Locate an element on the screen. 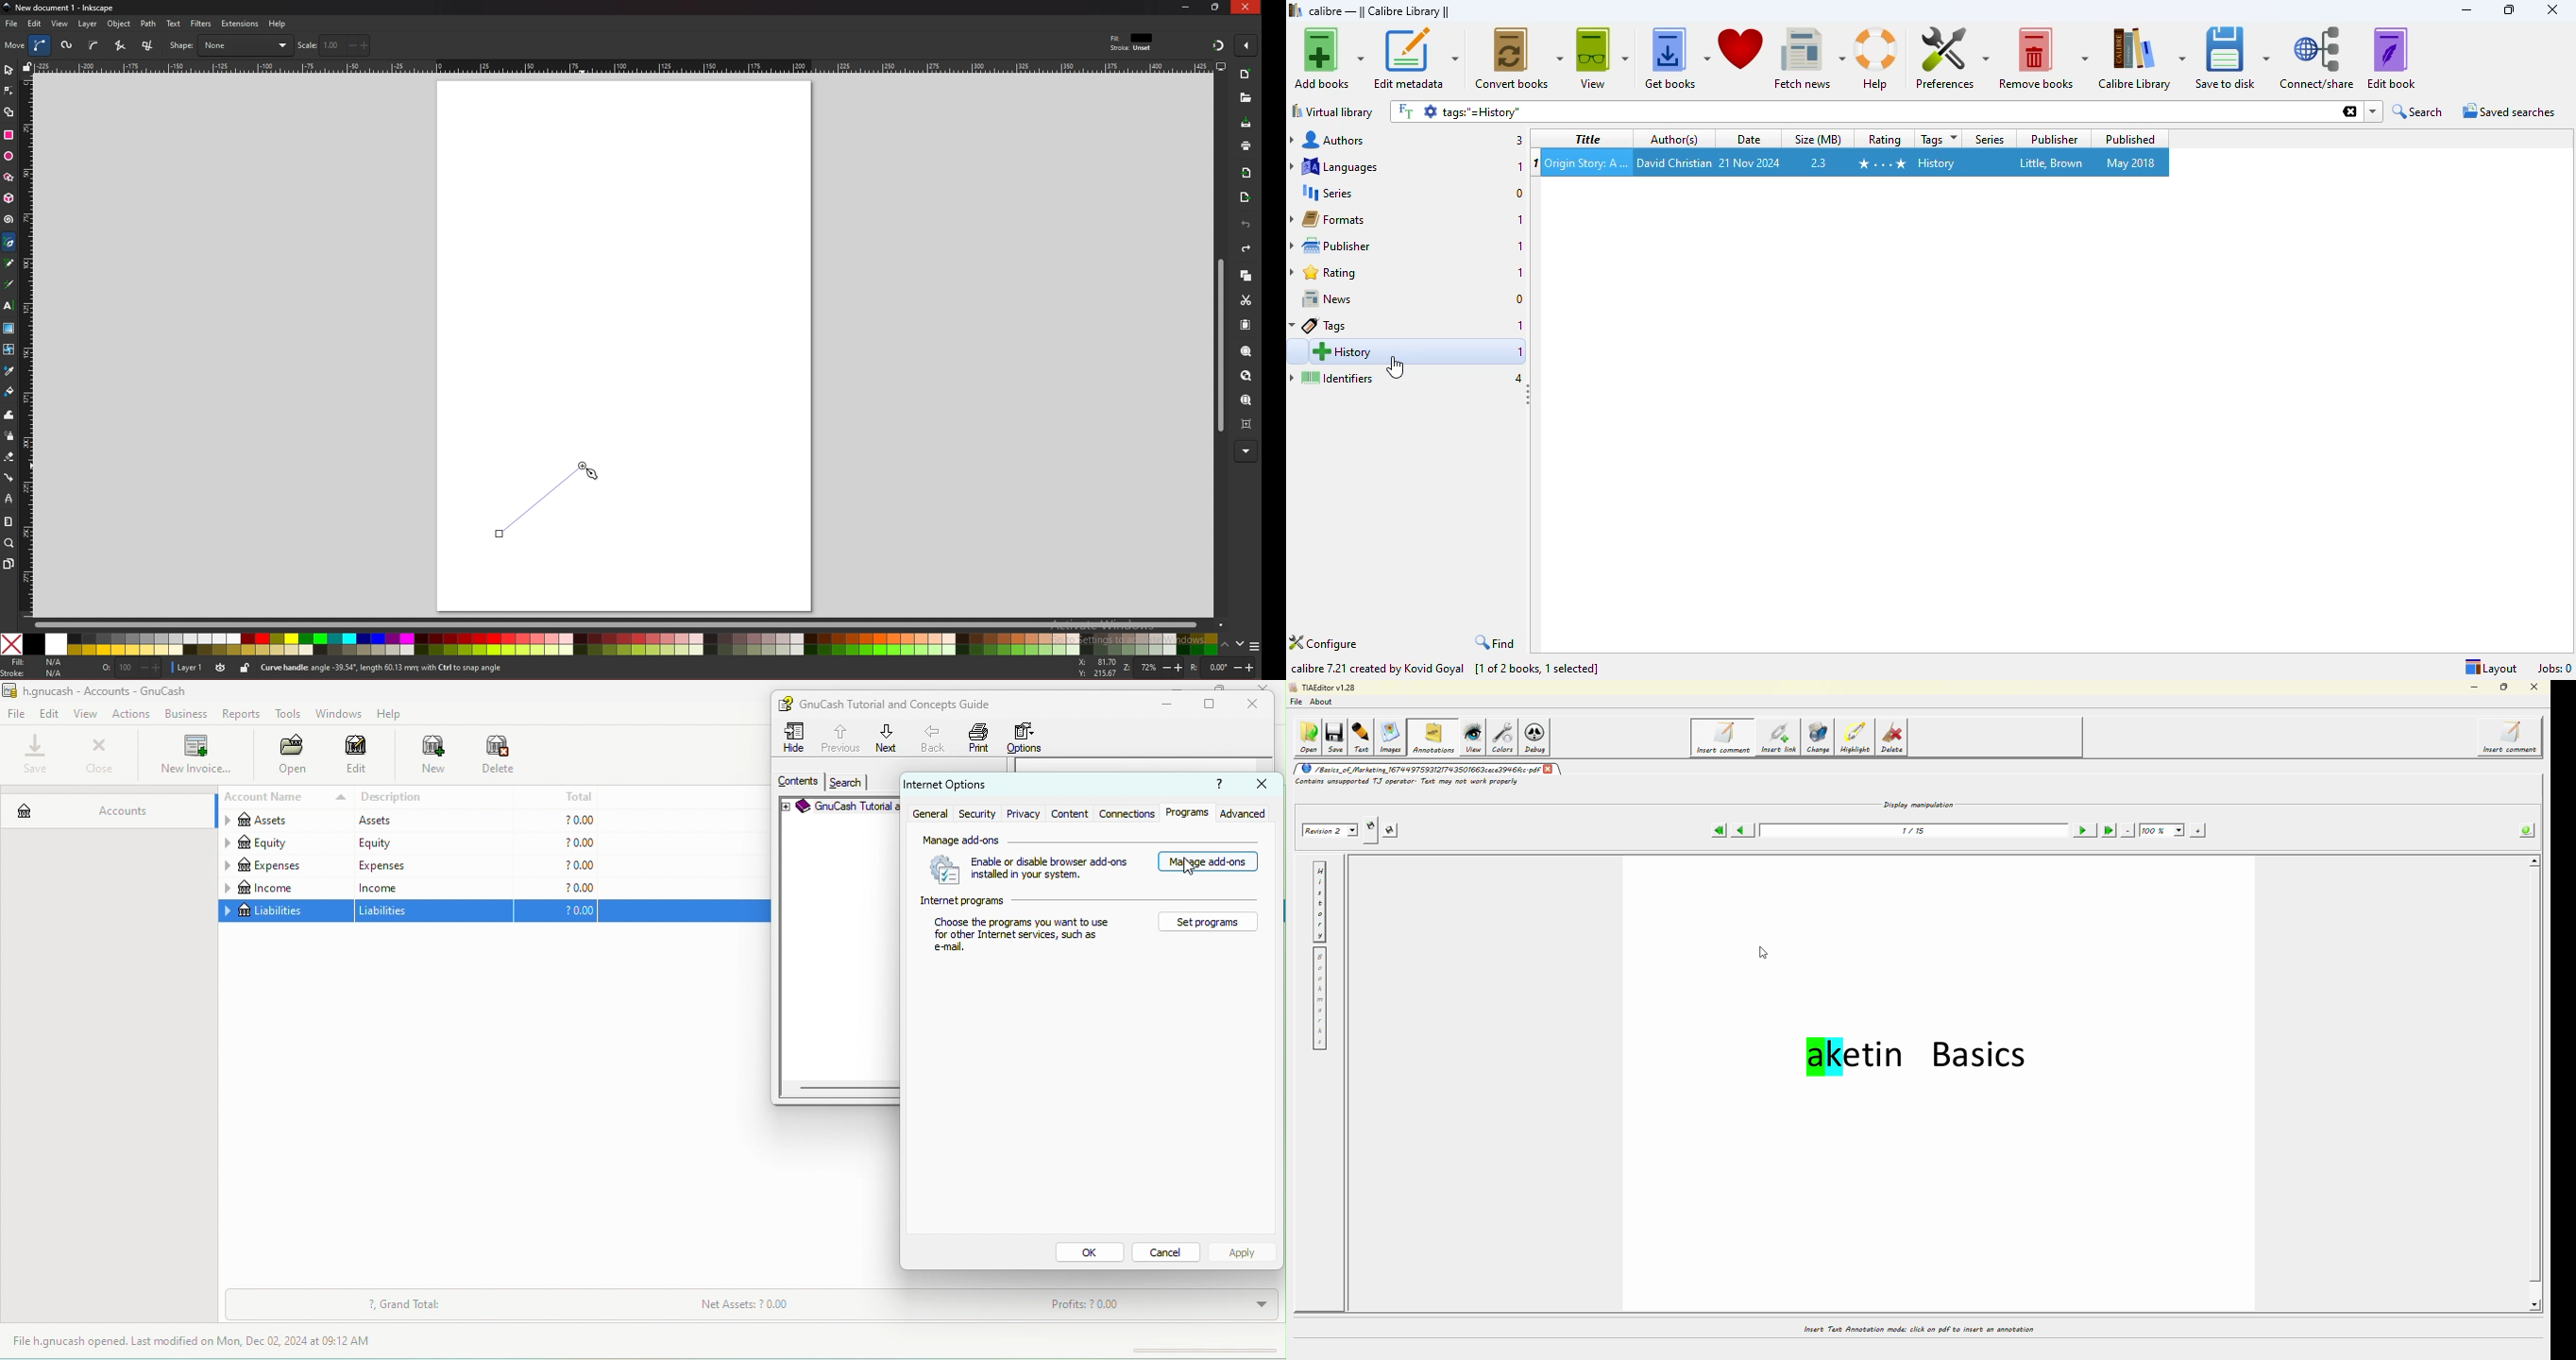 This screenshot has height=1372, width=2576. horizontal rule is located at coordinates (623, 66).